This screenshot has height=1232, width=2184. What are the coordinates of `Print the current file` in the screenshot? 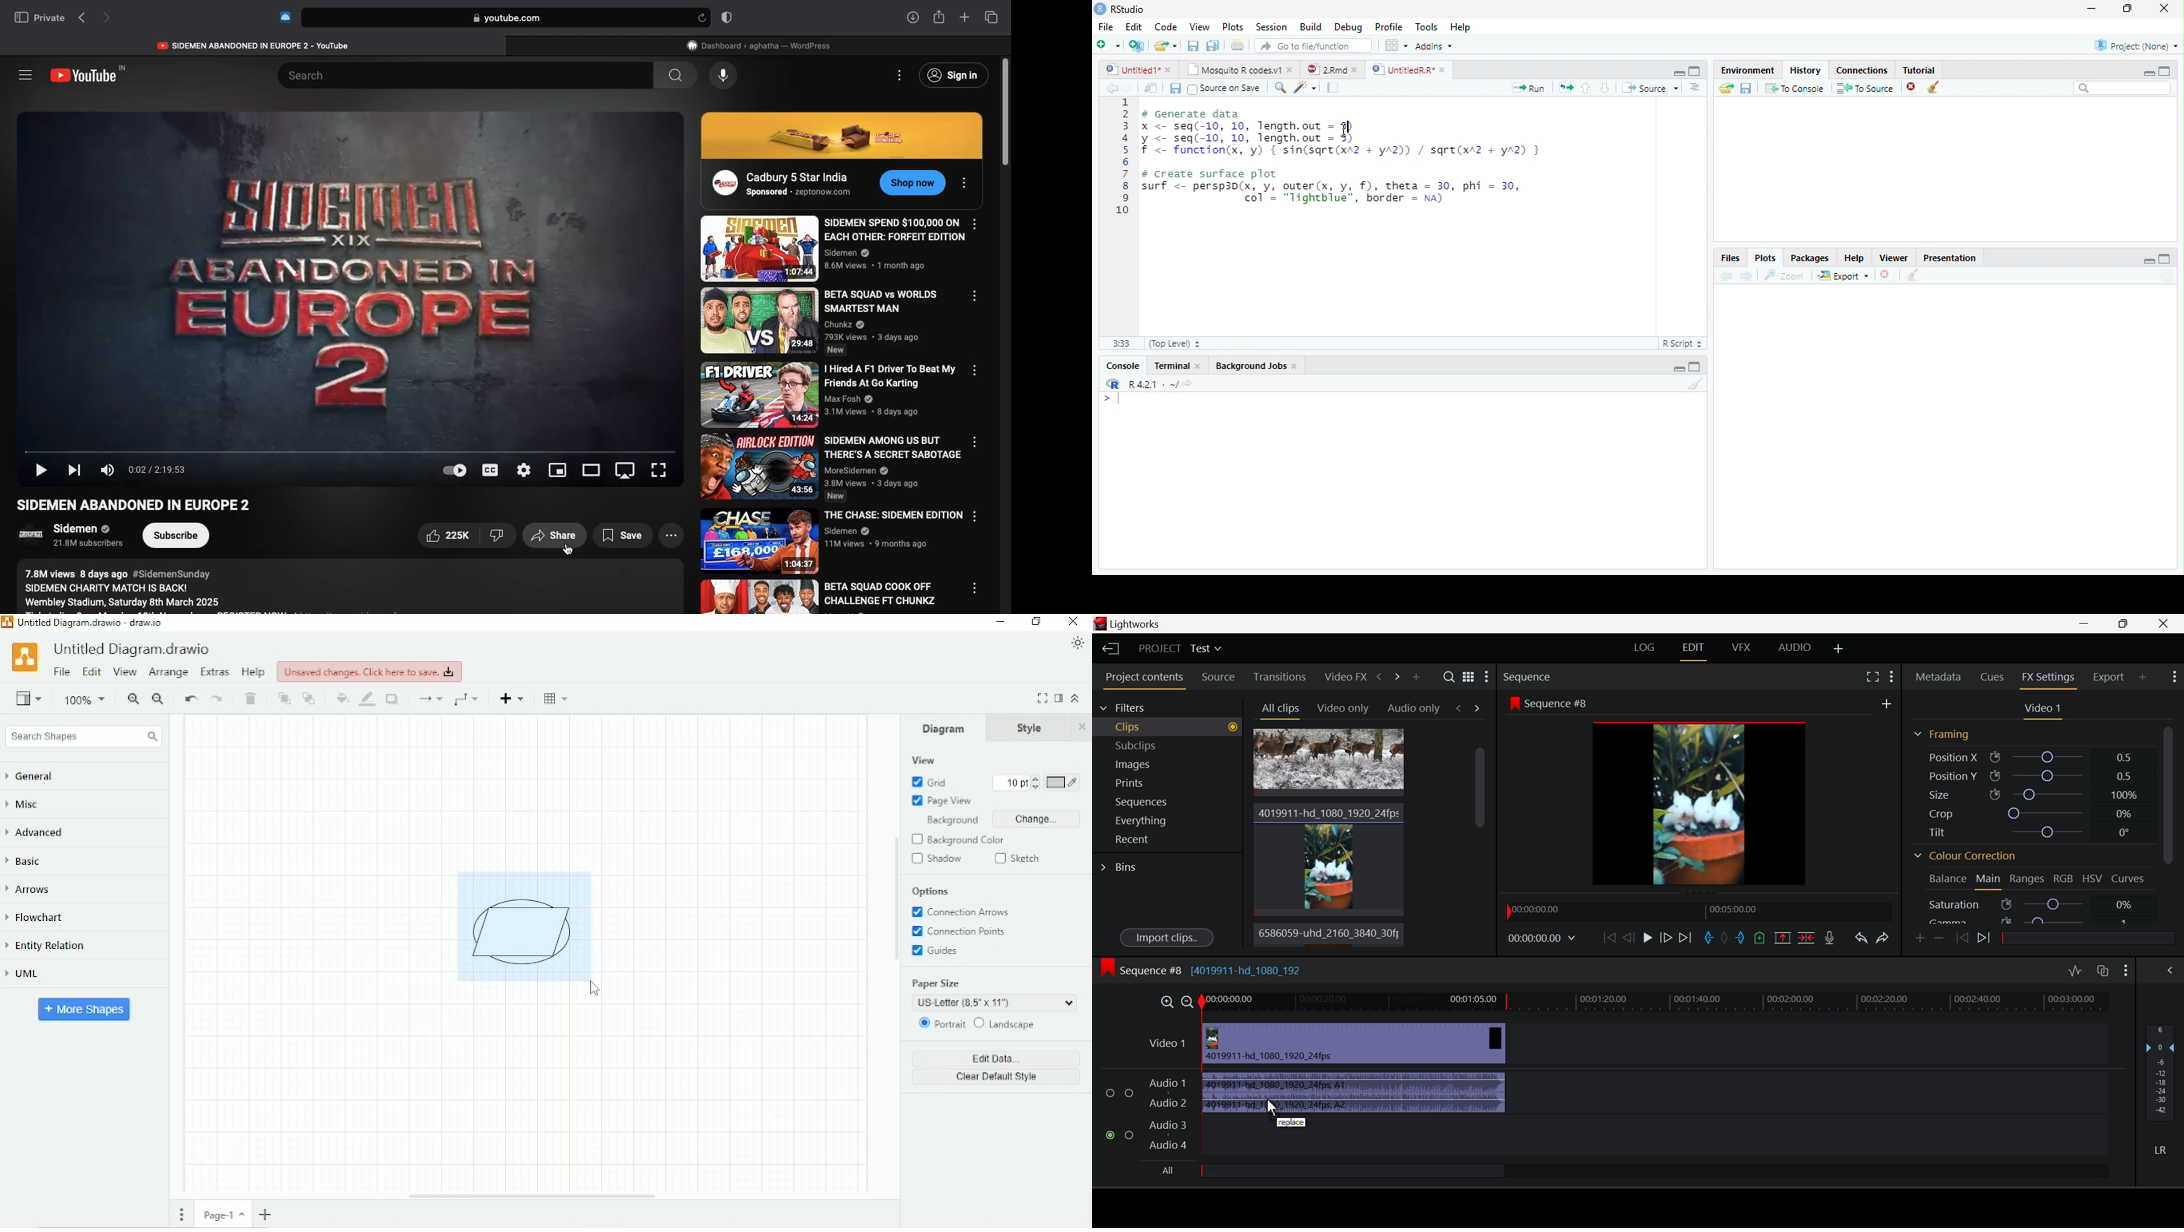 It's located at (1237, 44).